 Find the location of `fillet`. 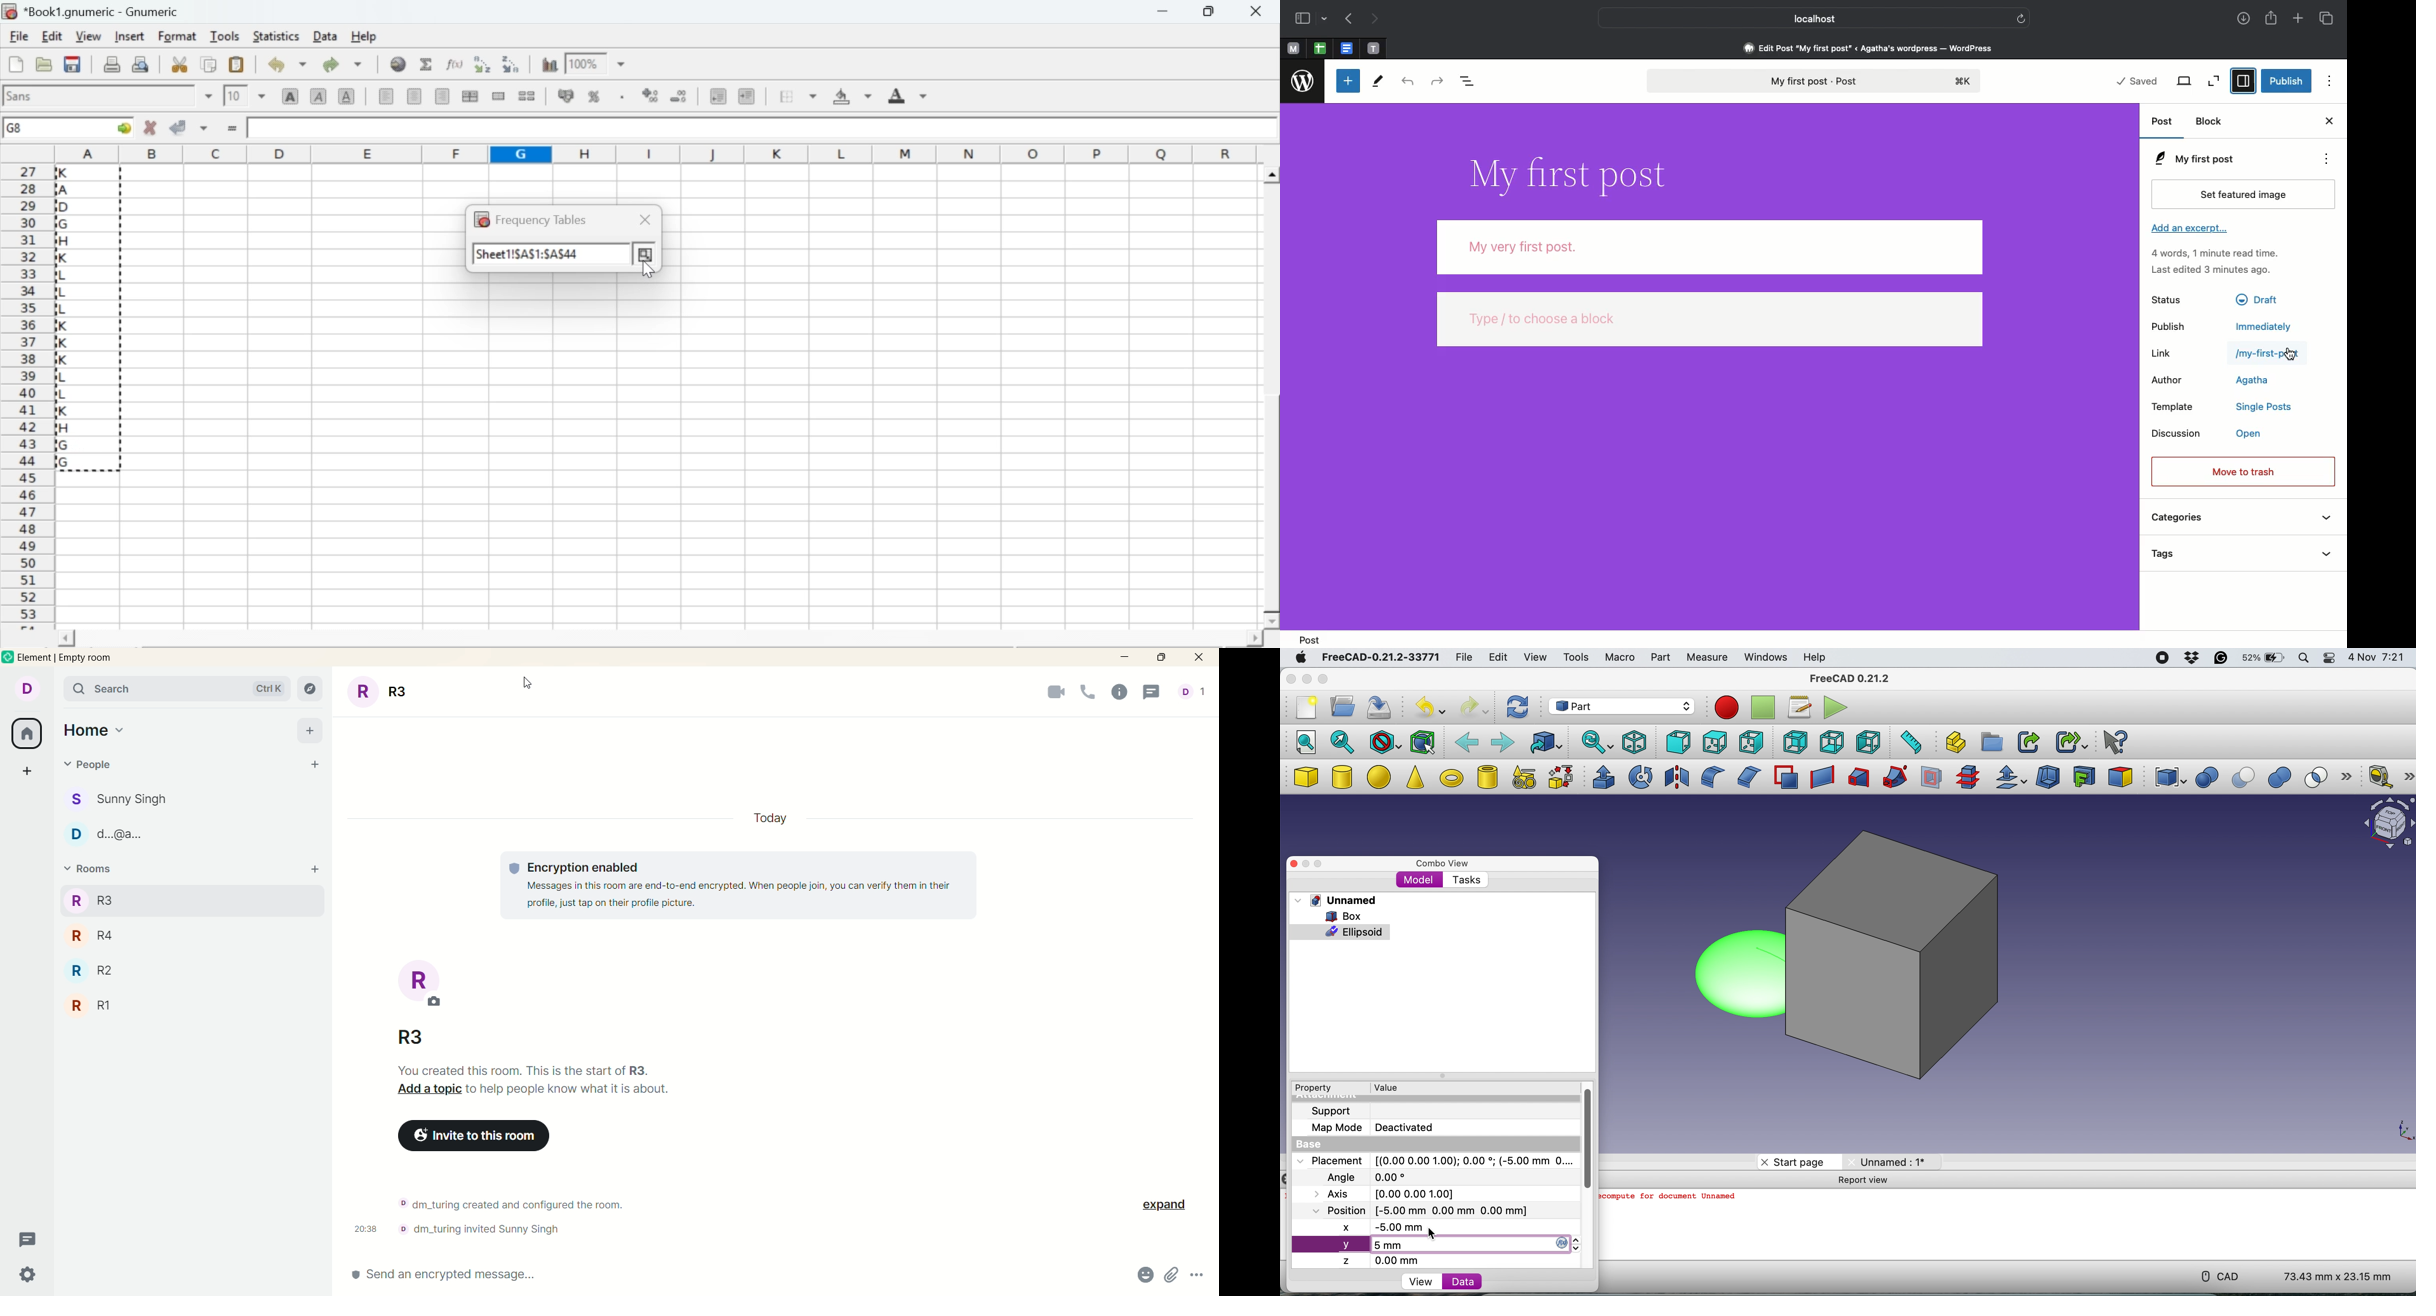

fillet is located at coordinates (1710, 777).